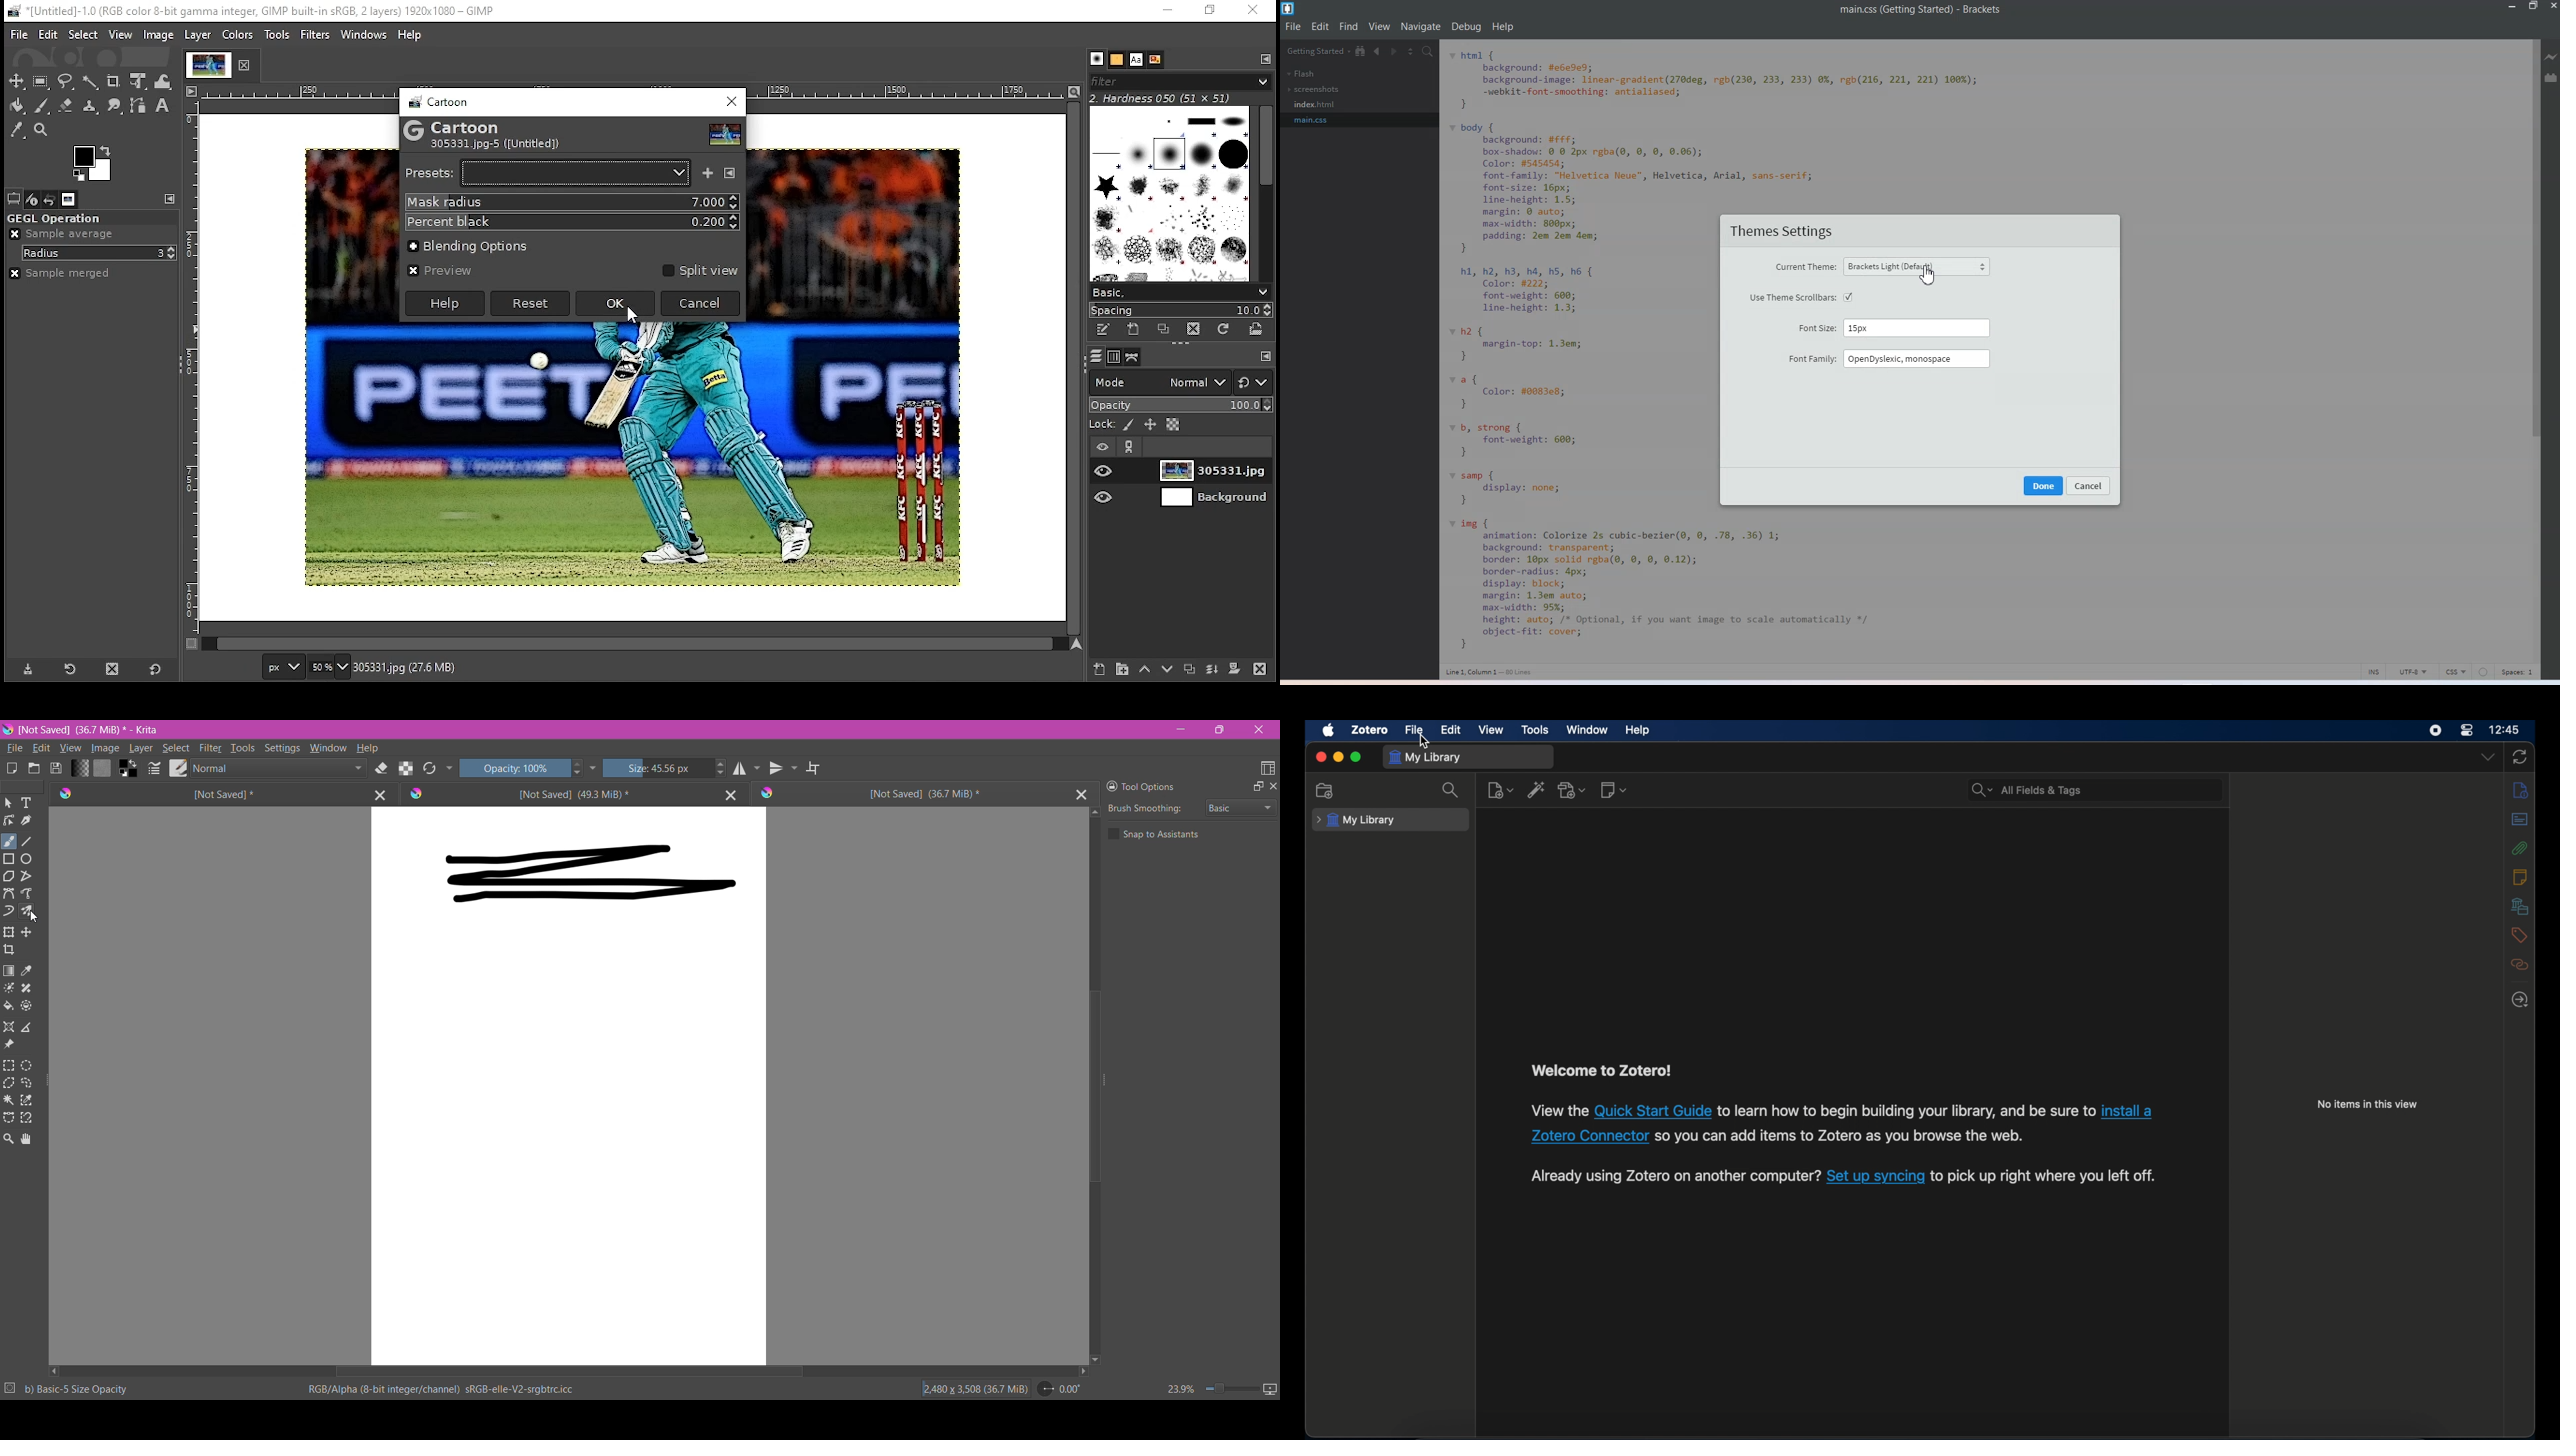 This screenshot has width=2576, height=1456. Describe the element at coordinates (1096, 1086) in the screenshot. I see `Vertical Scroll Bar` at that location.